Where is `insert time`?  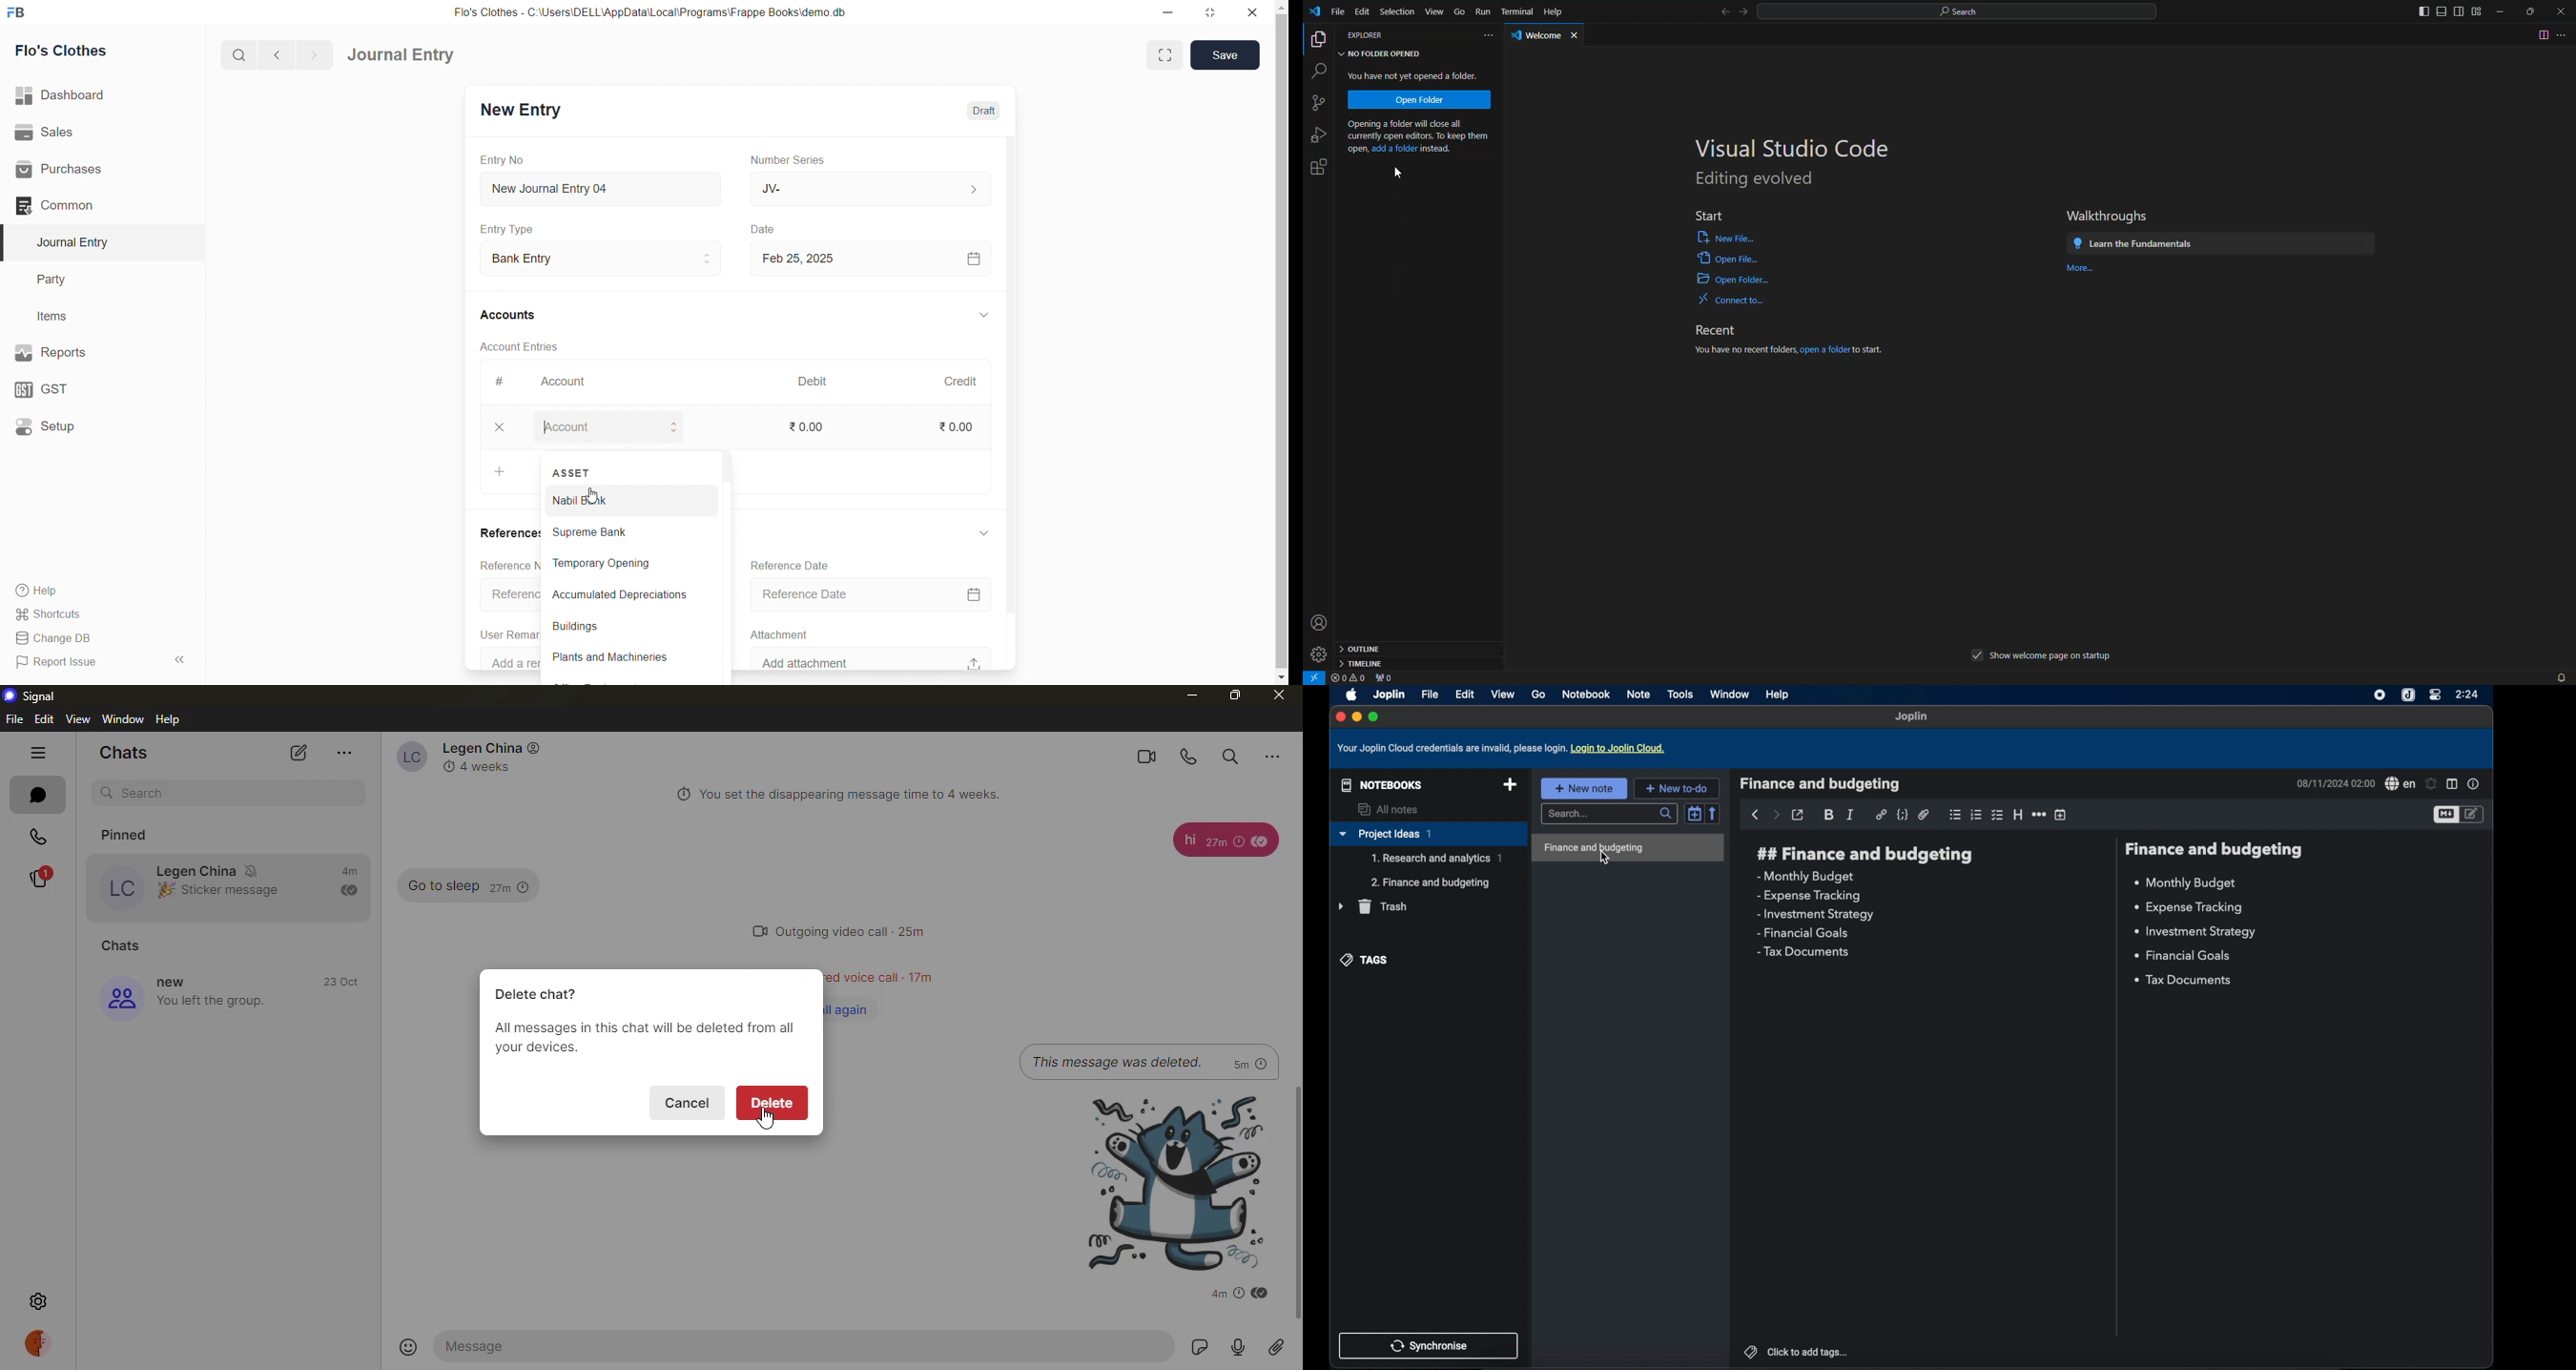 insert time is located at coordinates (2062, 815).